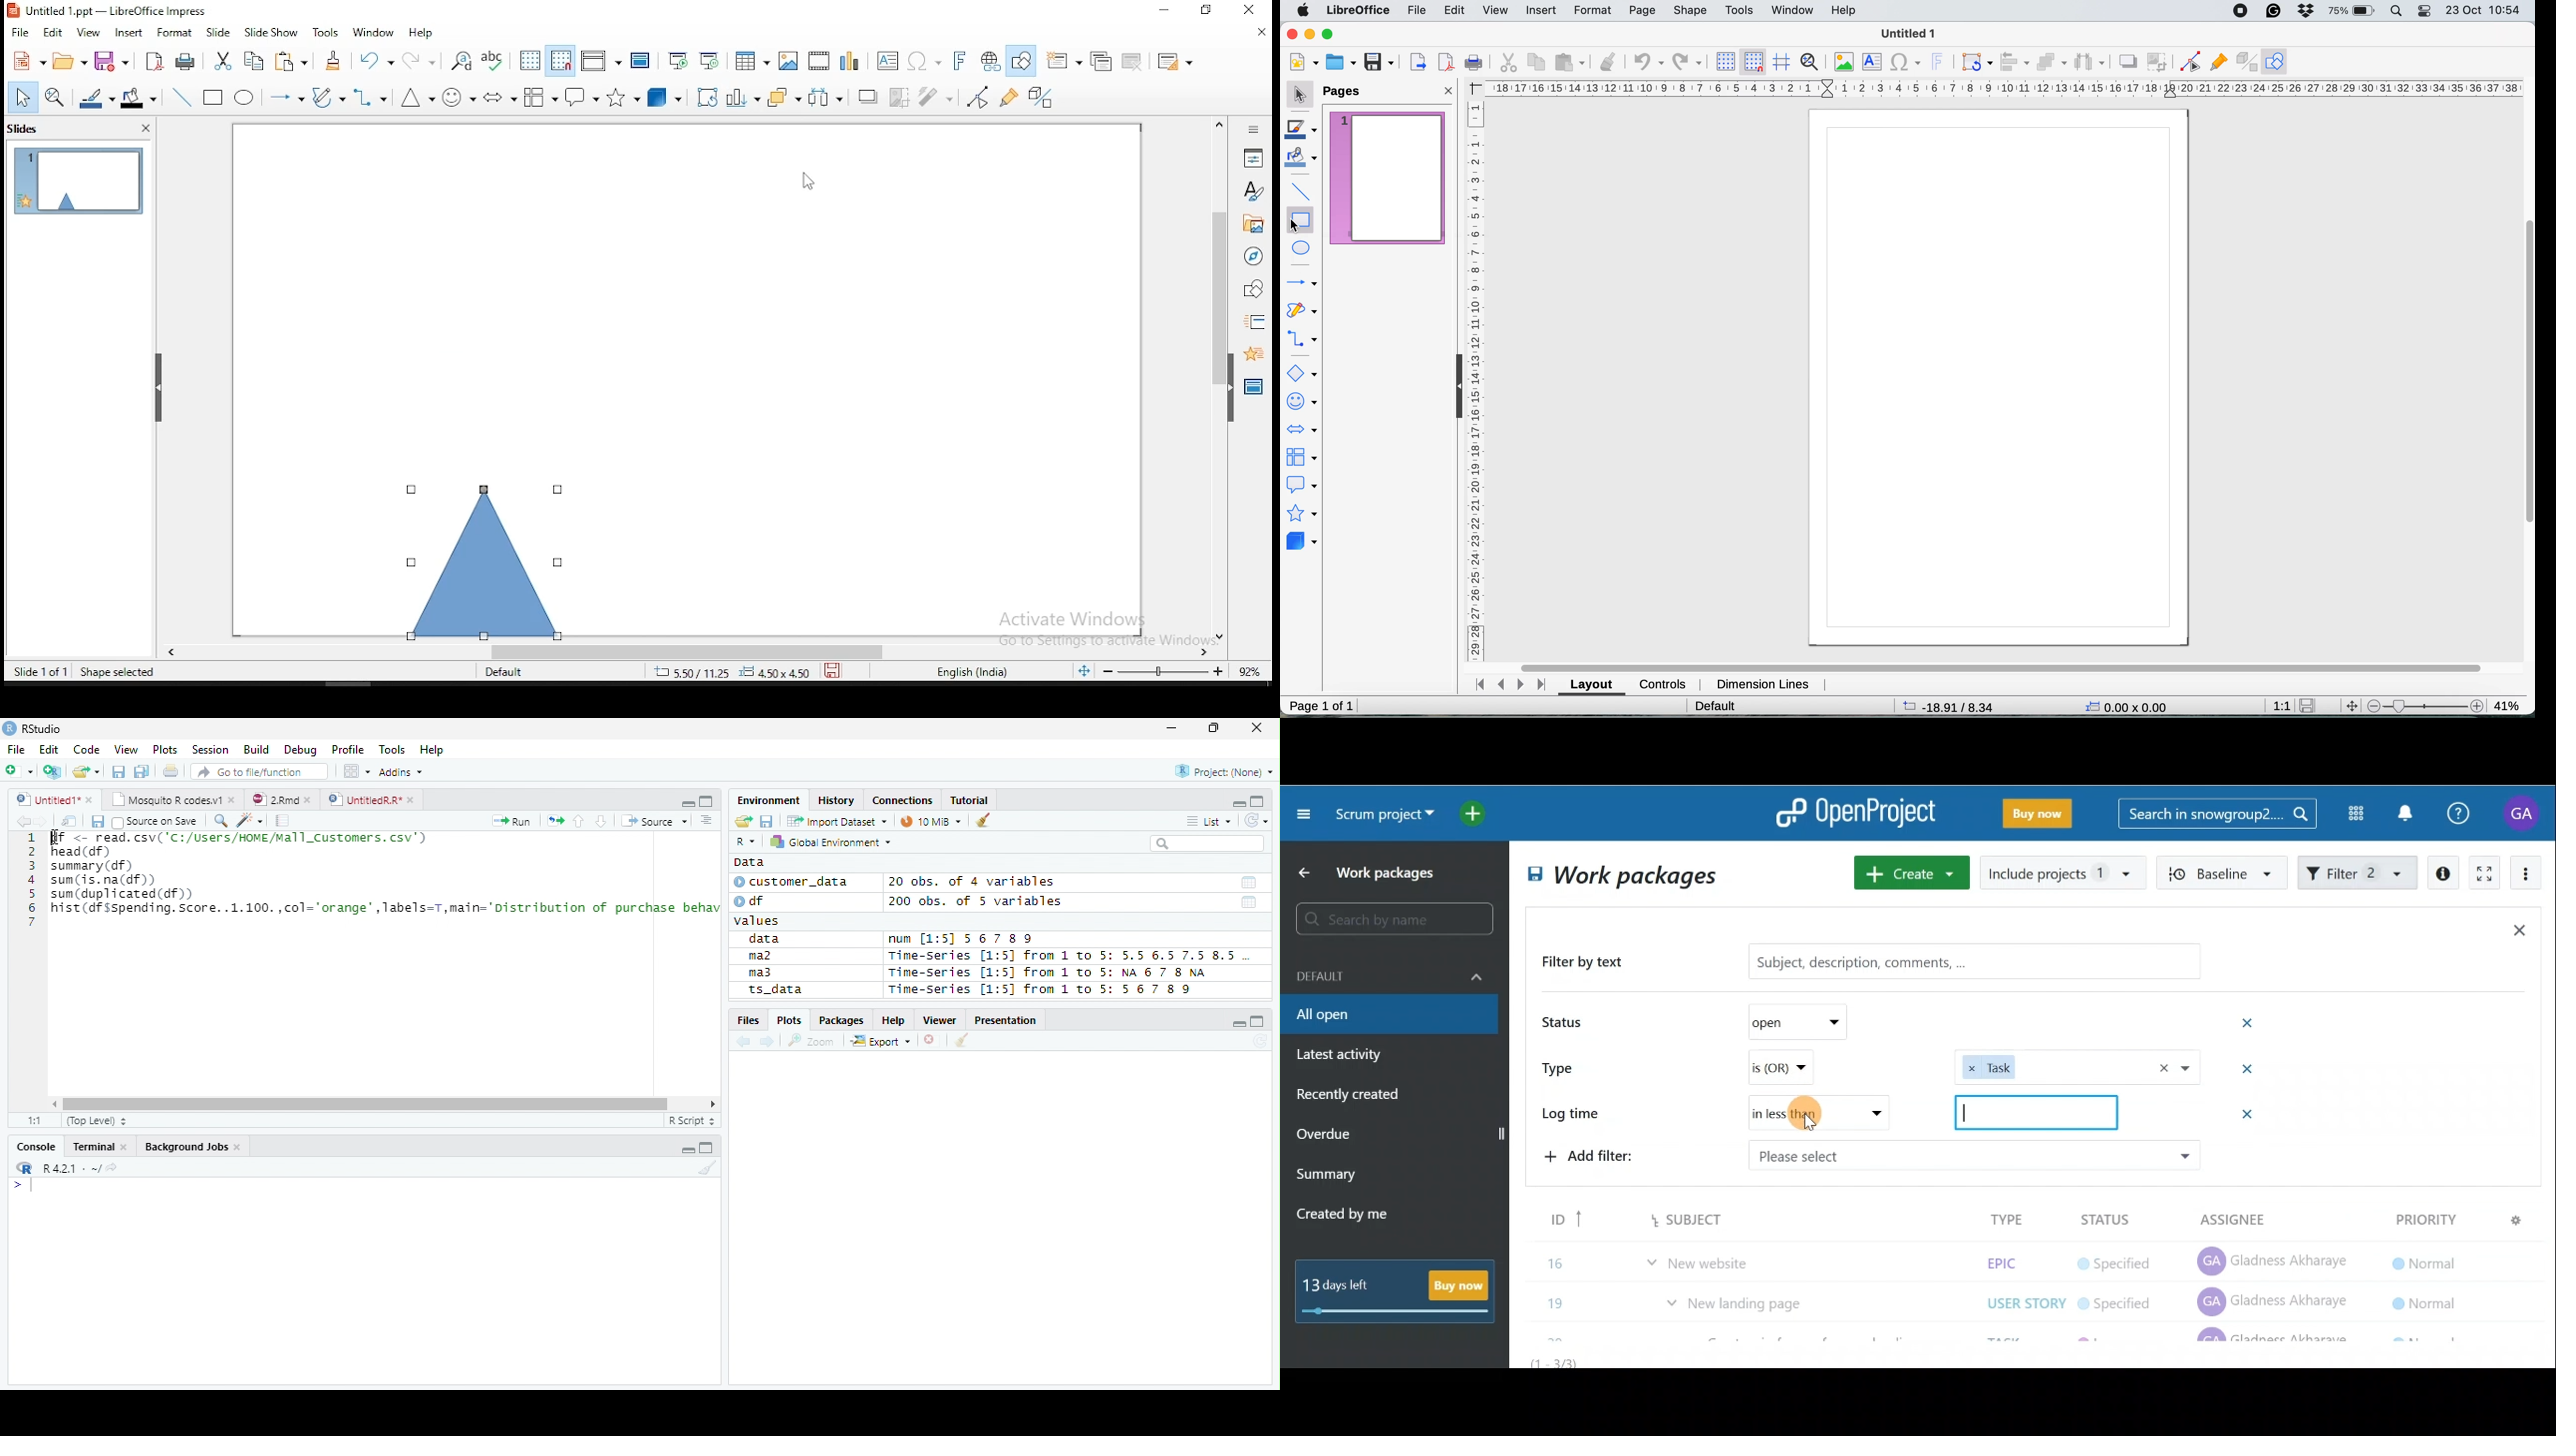  What do you see at coordinates (770, 800) in the screenshot?
I see `Environment` at bounding box center [770, 800].